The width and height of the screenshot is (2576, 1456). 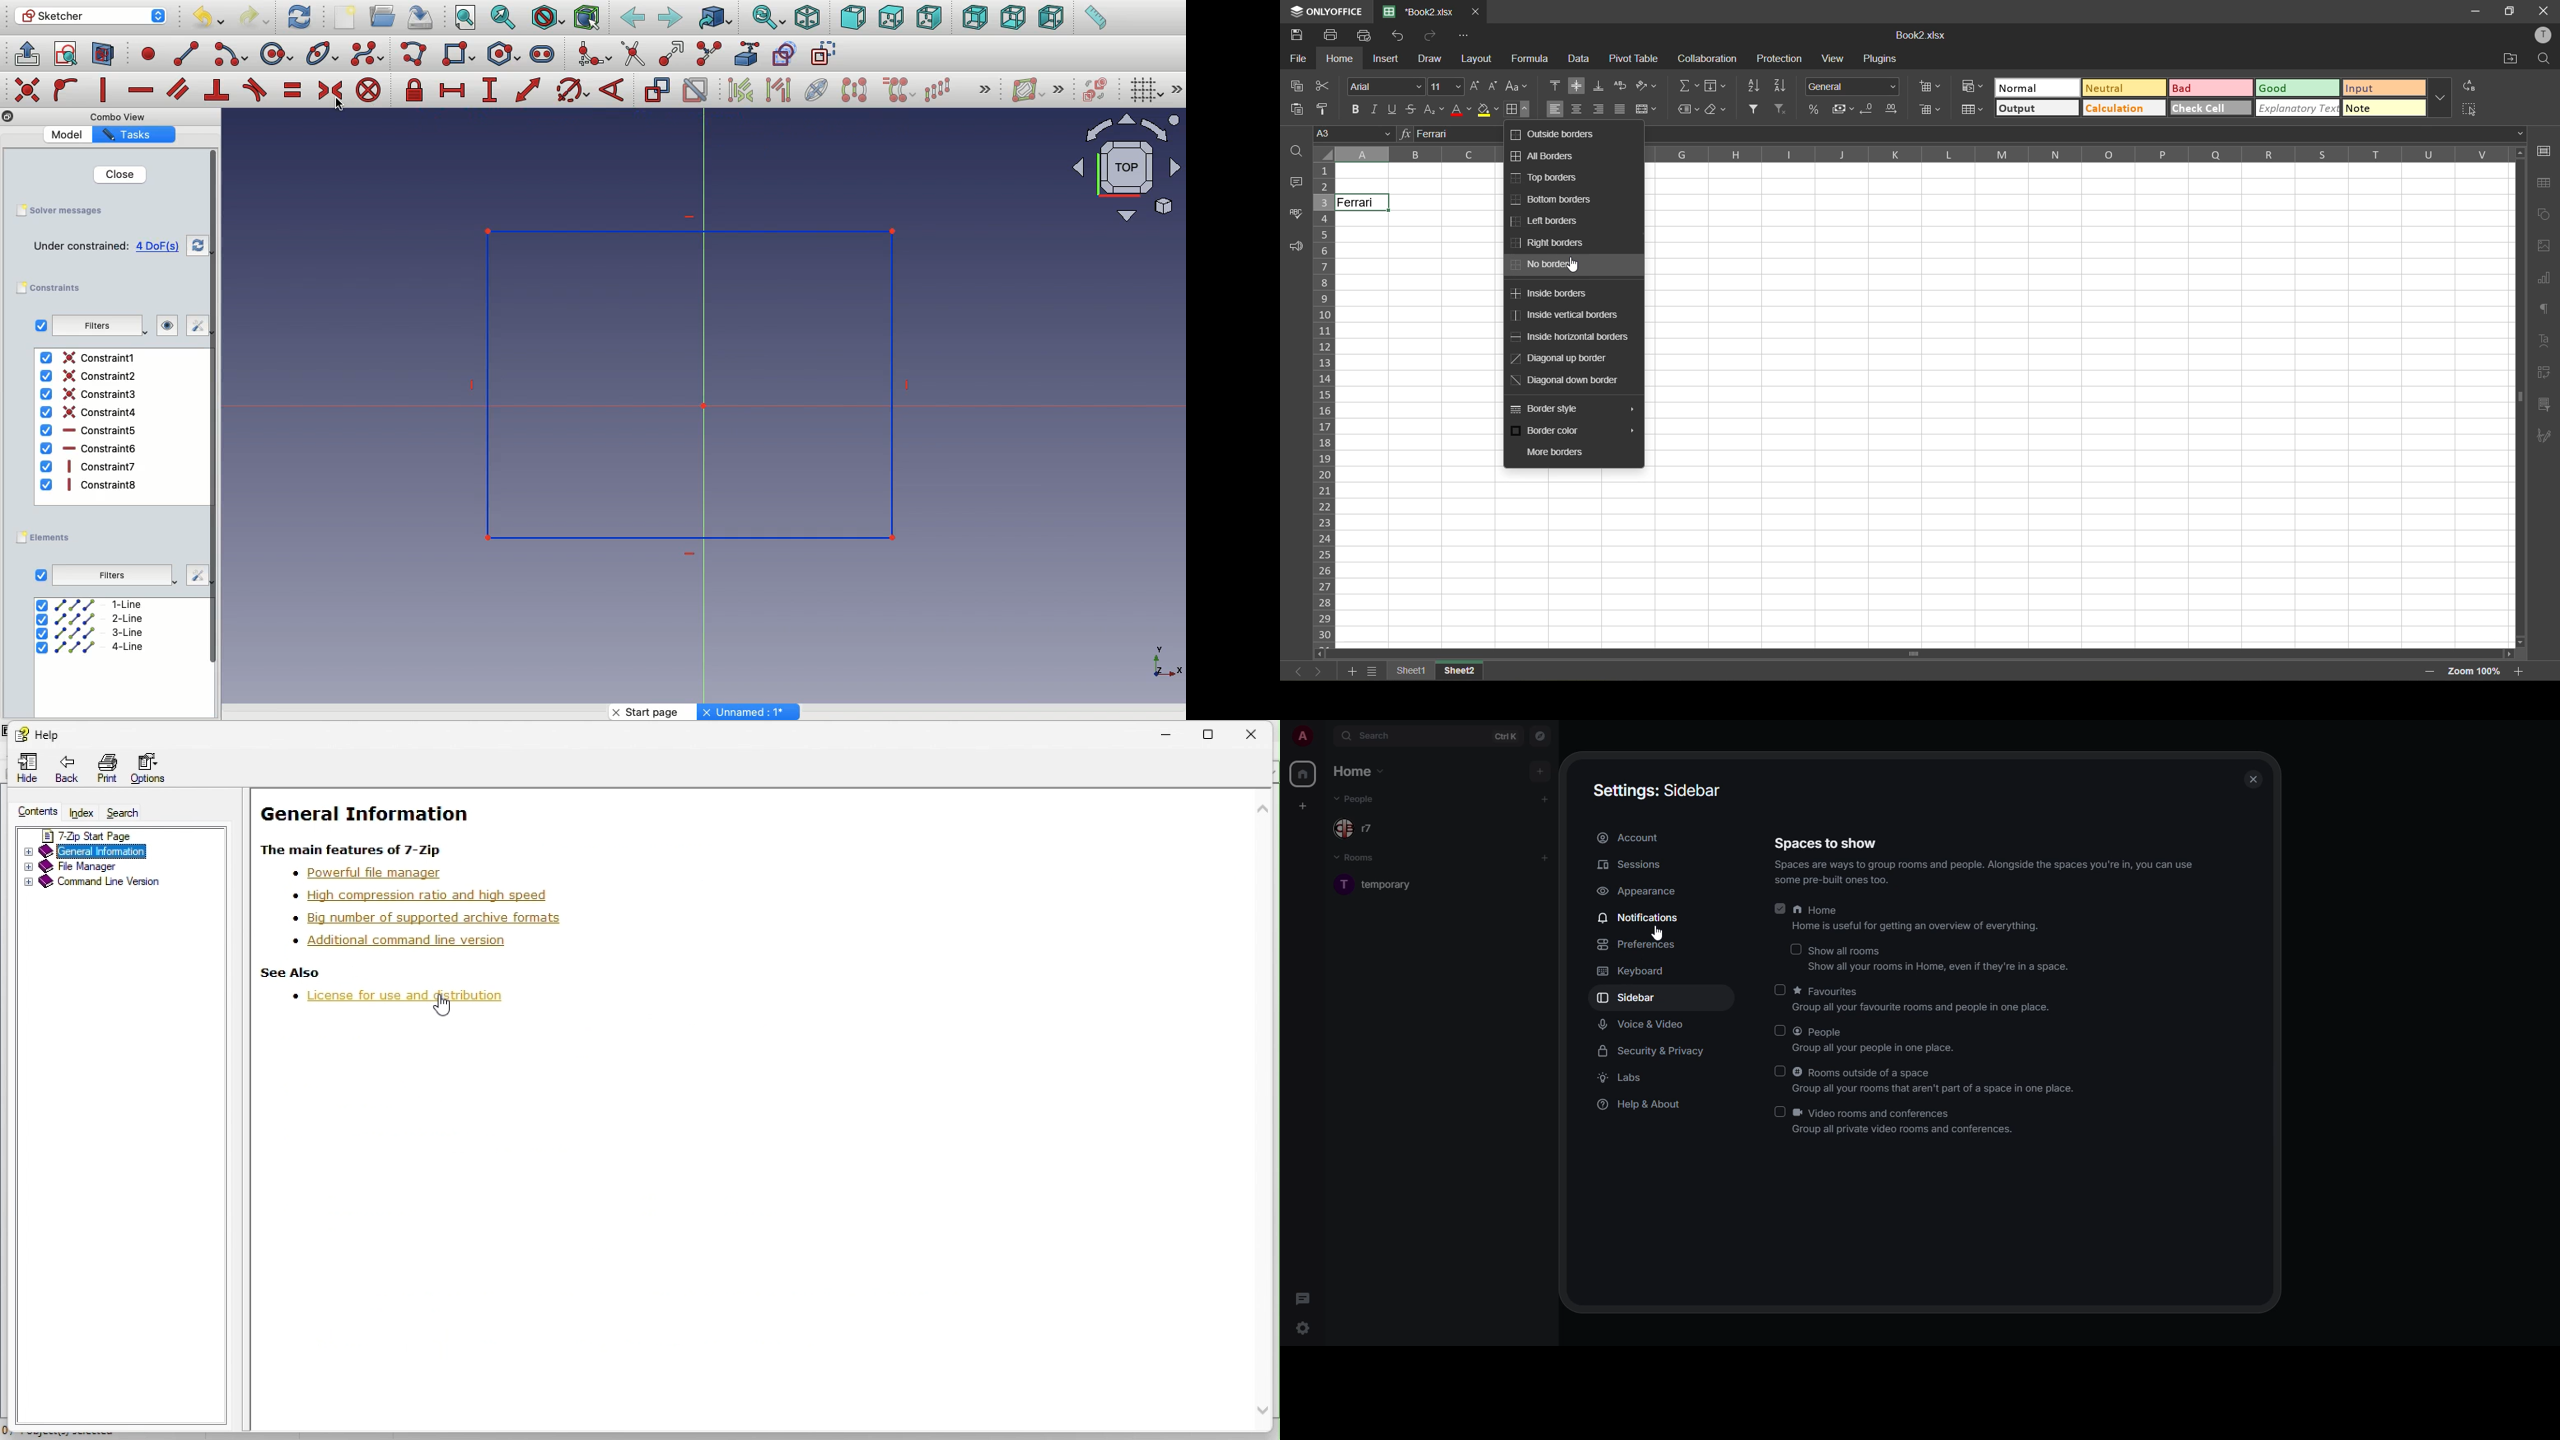 What do you see at coordinates (1543, 155) in the screenshot?
I see `all borders` at bounding box center [1543, 155].